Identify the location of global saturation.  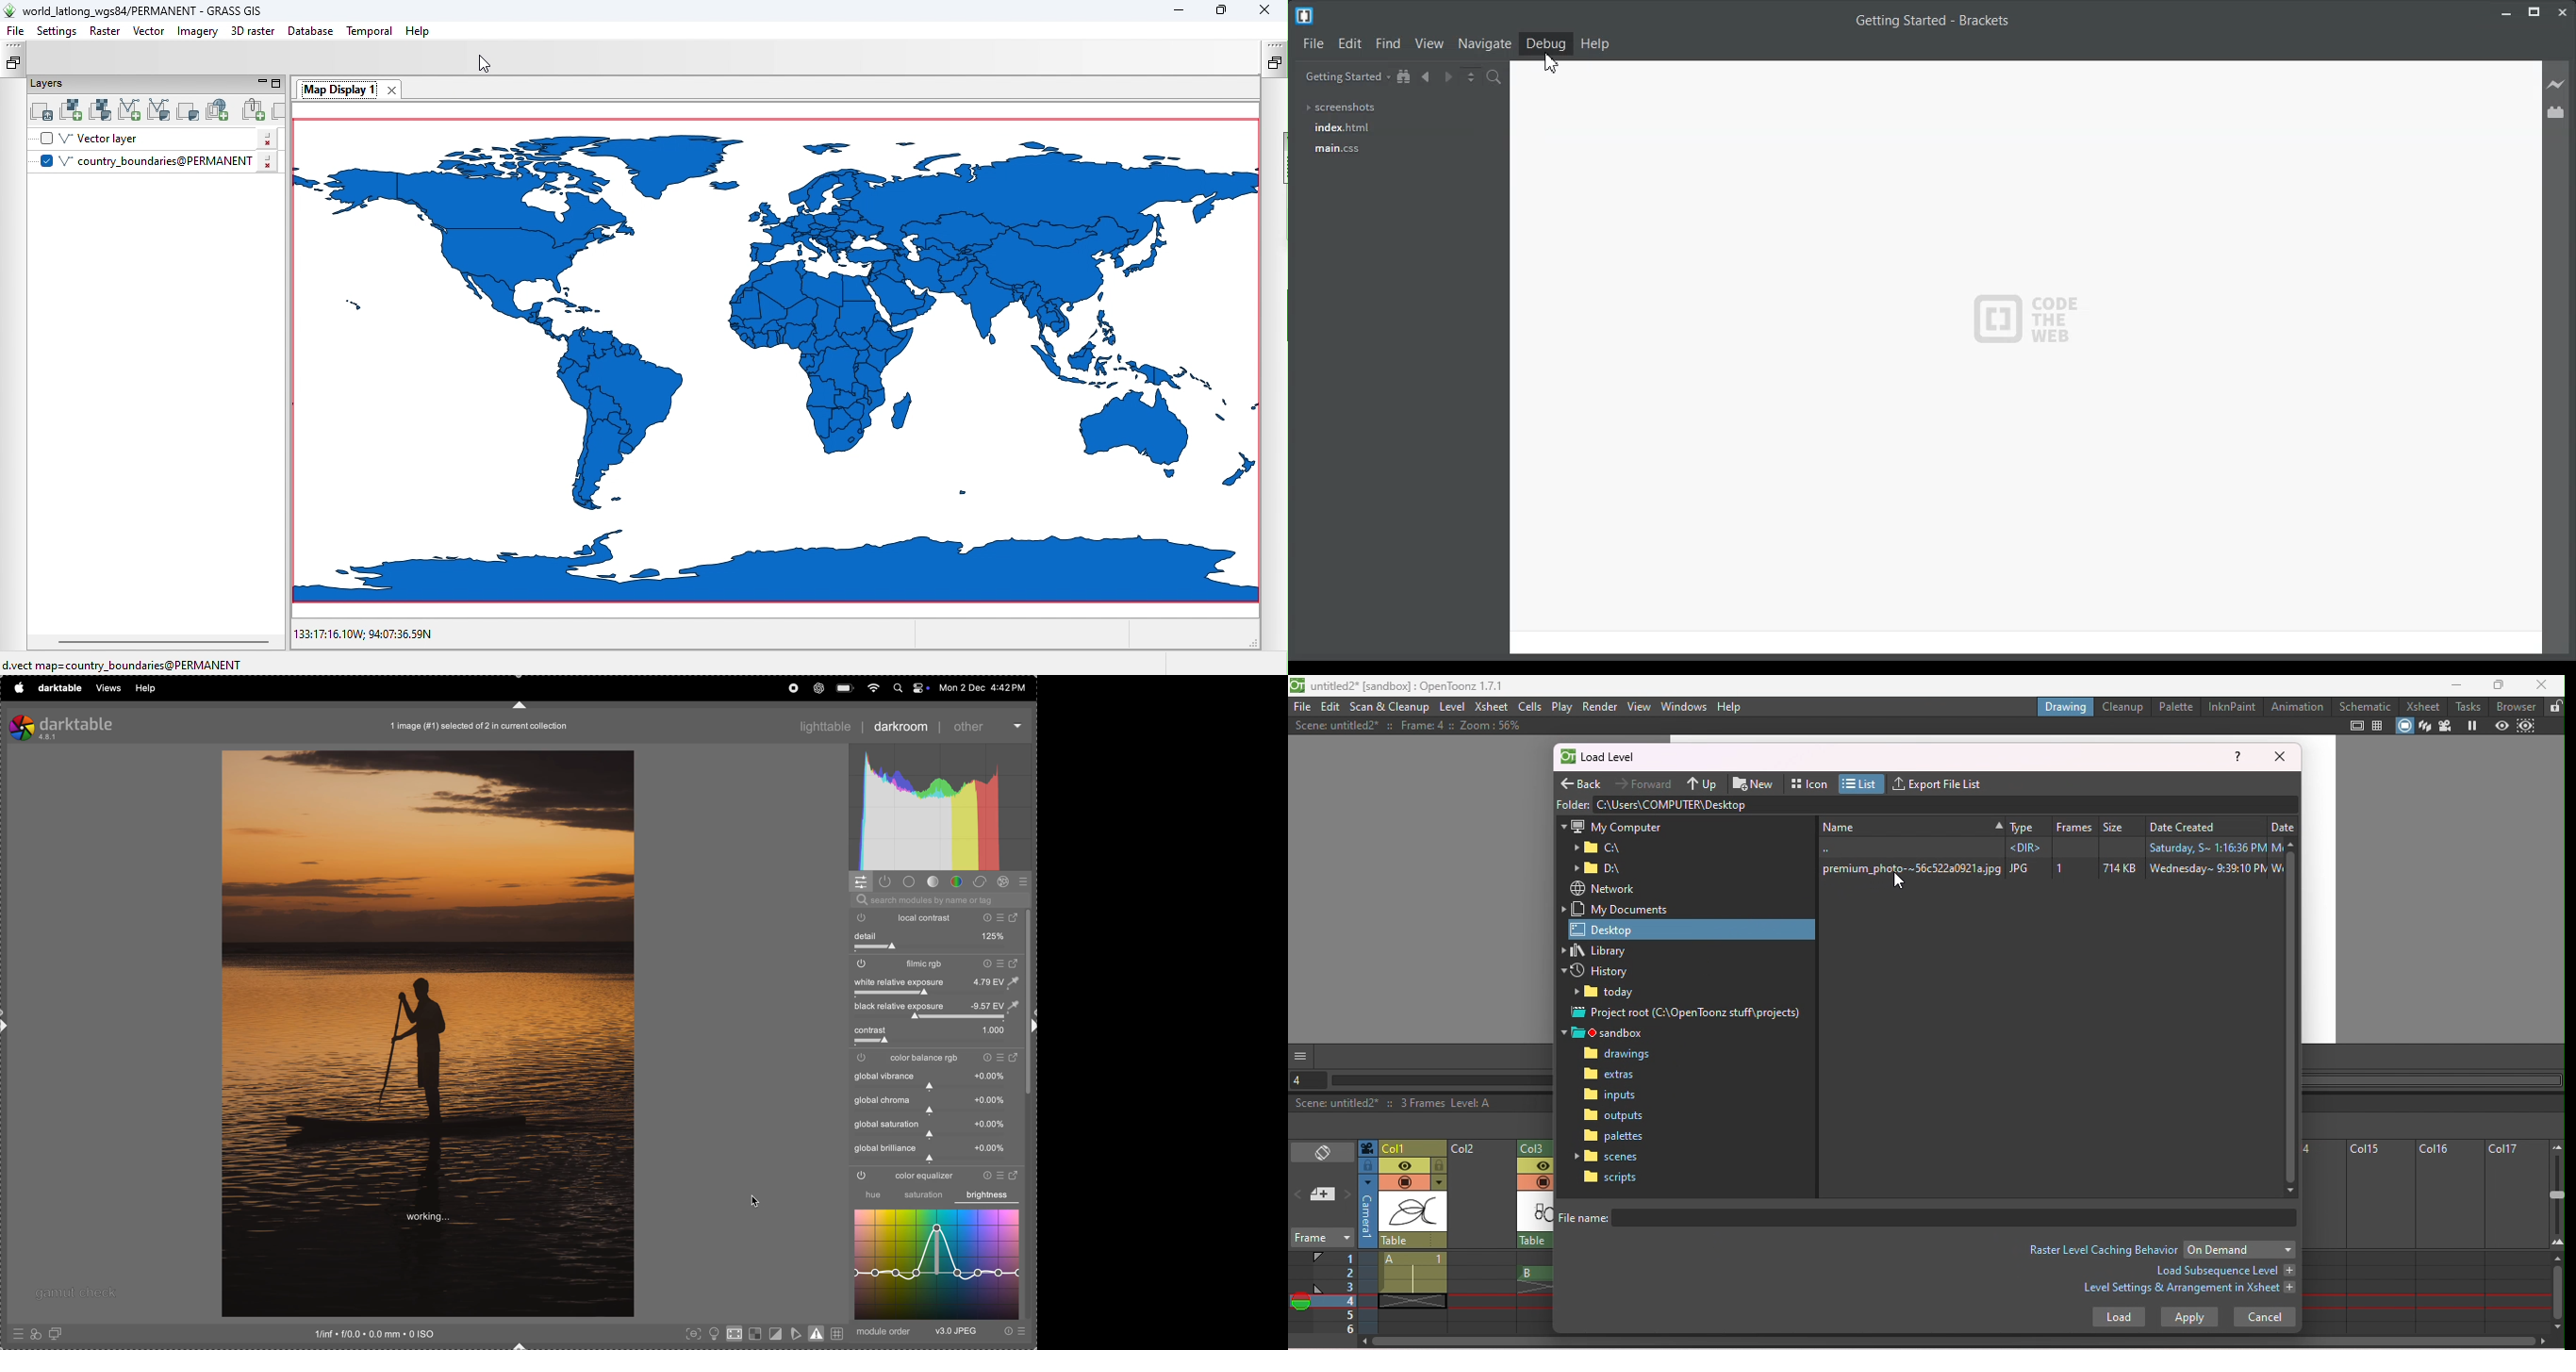
(935, 1128).